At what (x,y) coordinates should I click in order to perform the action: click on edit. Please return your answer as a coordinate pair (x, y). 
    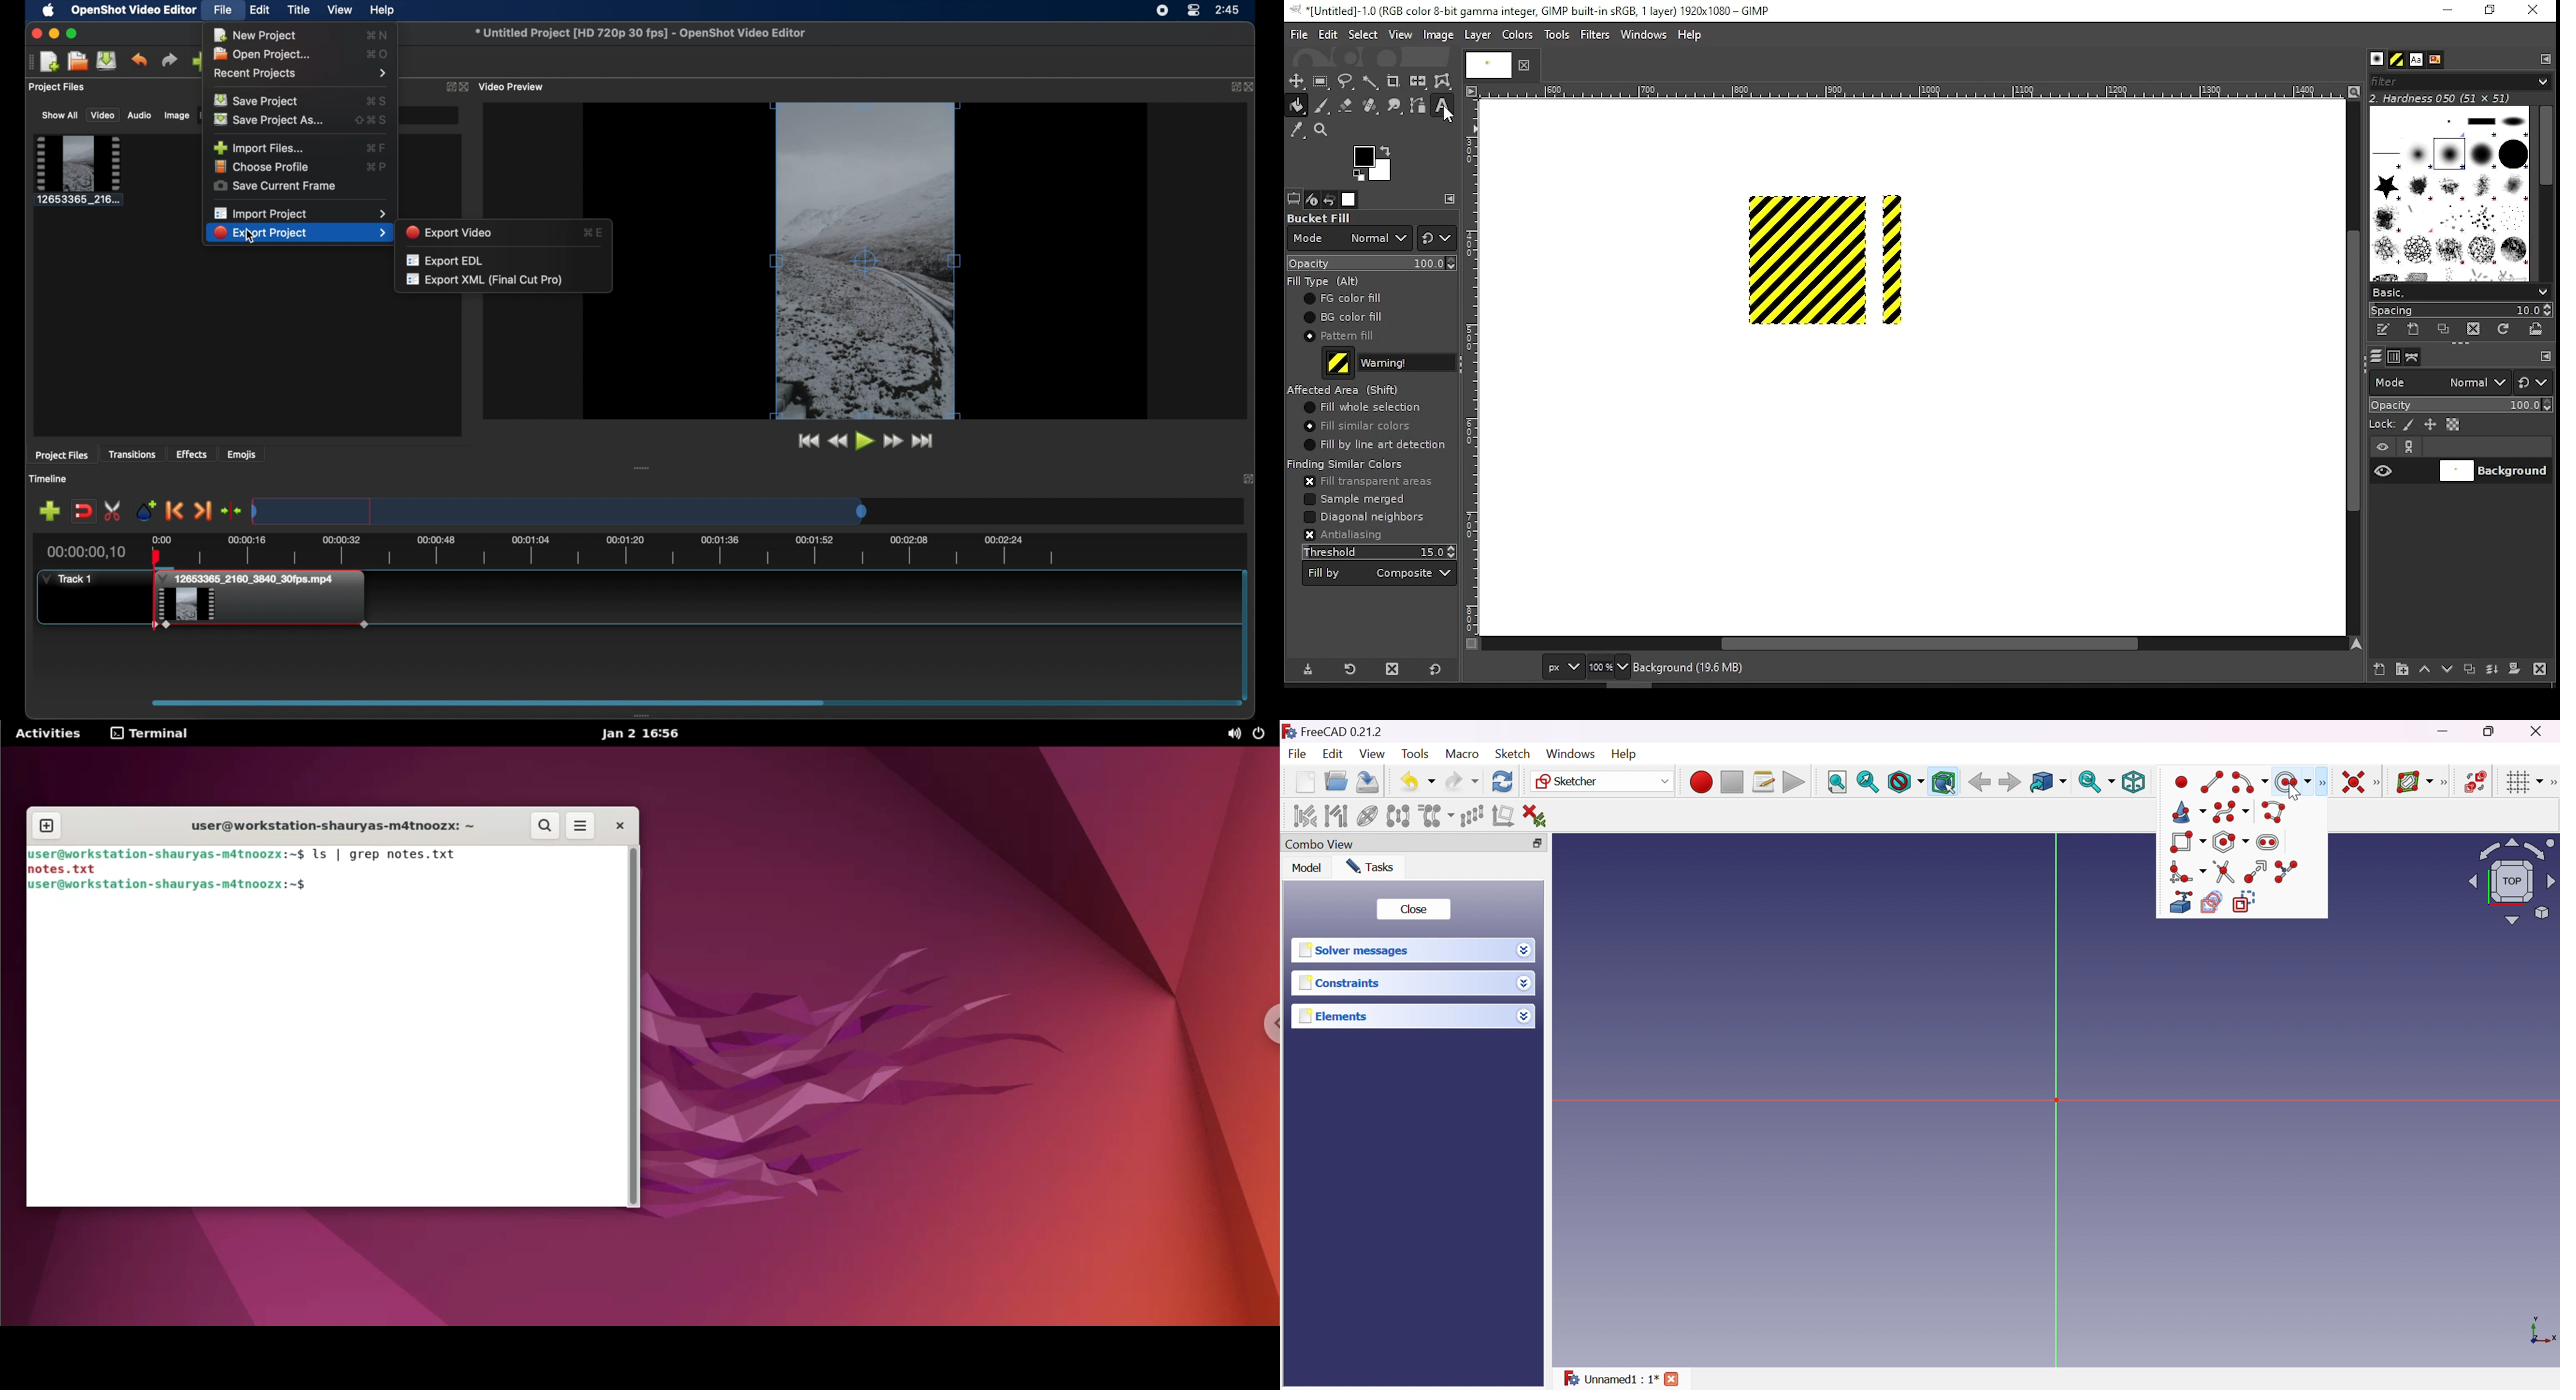
    Looking at the image, I should click on (1328, 34).